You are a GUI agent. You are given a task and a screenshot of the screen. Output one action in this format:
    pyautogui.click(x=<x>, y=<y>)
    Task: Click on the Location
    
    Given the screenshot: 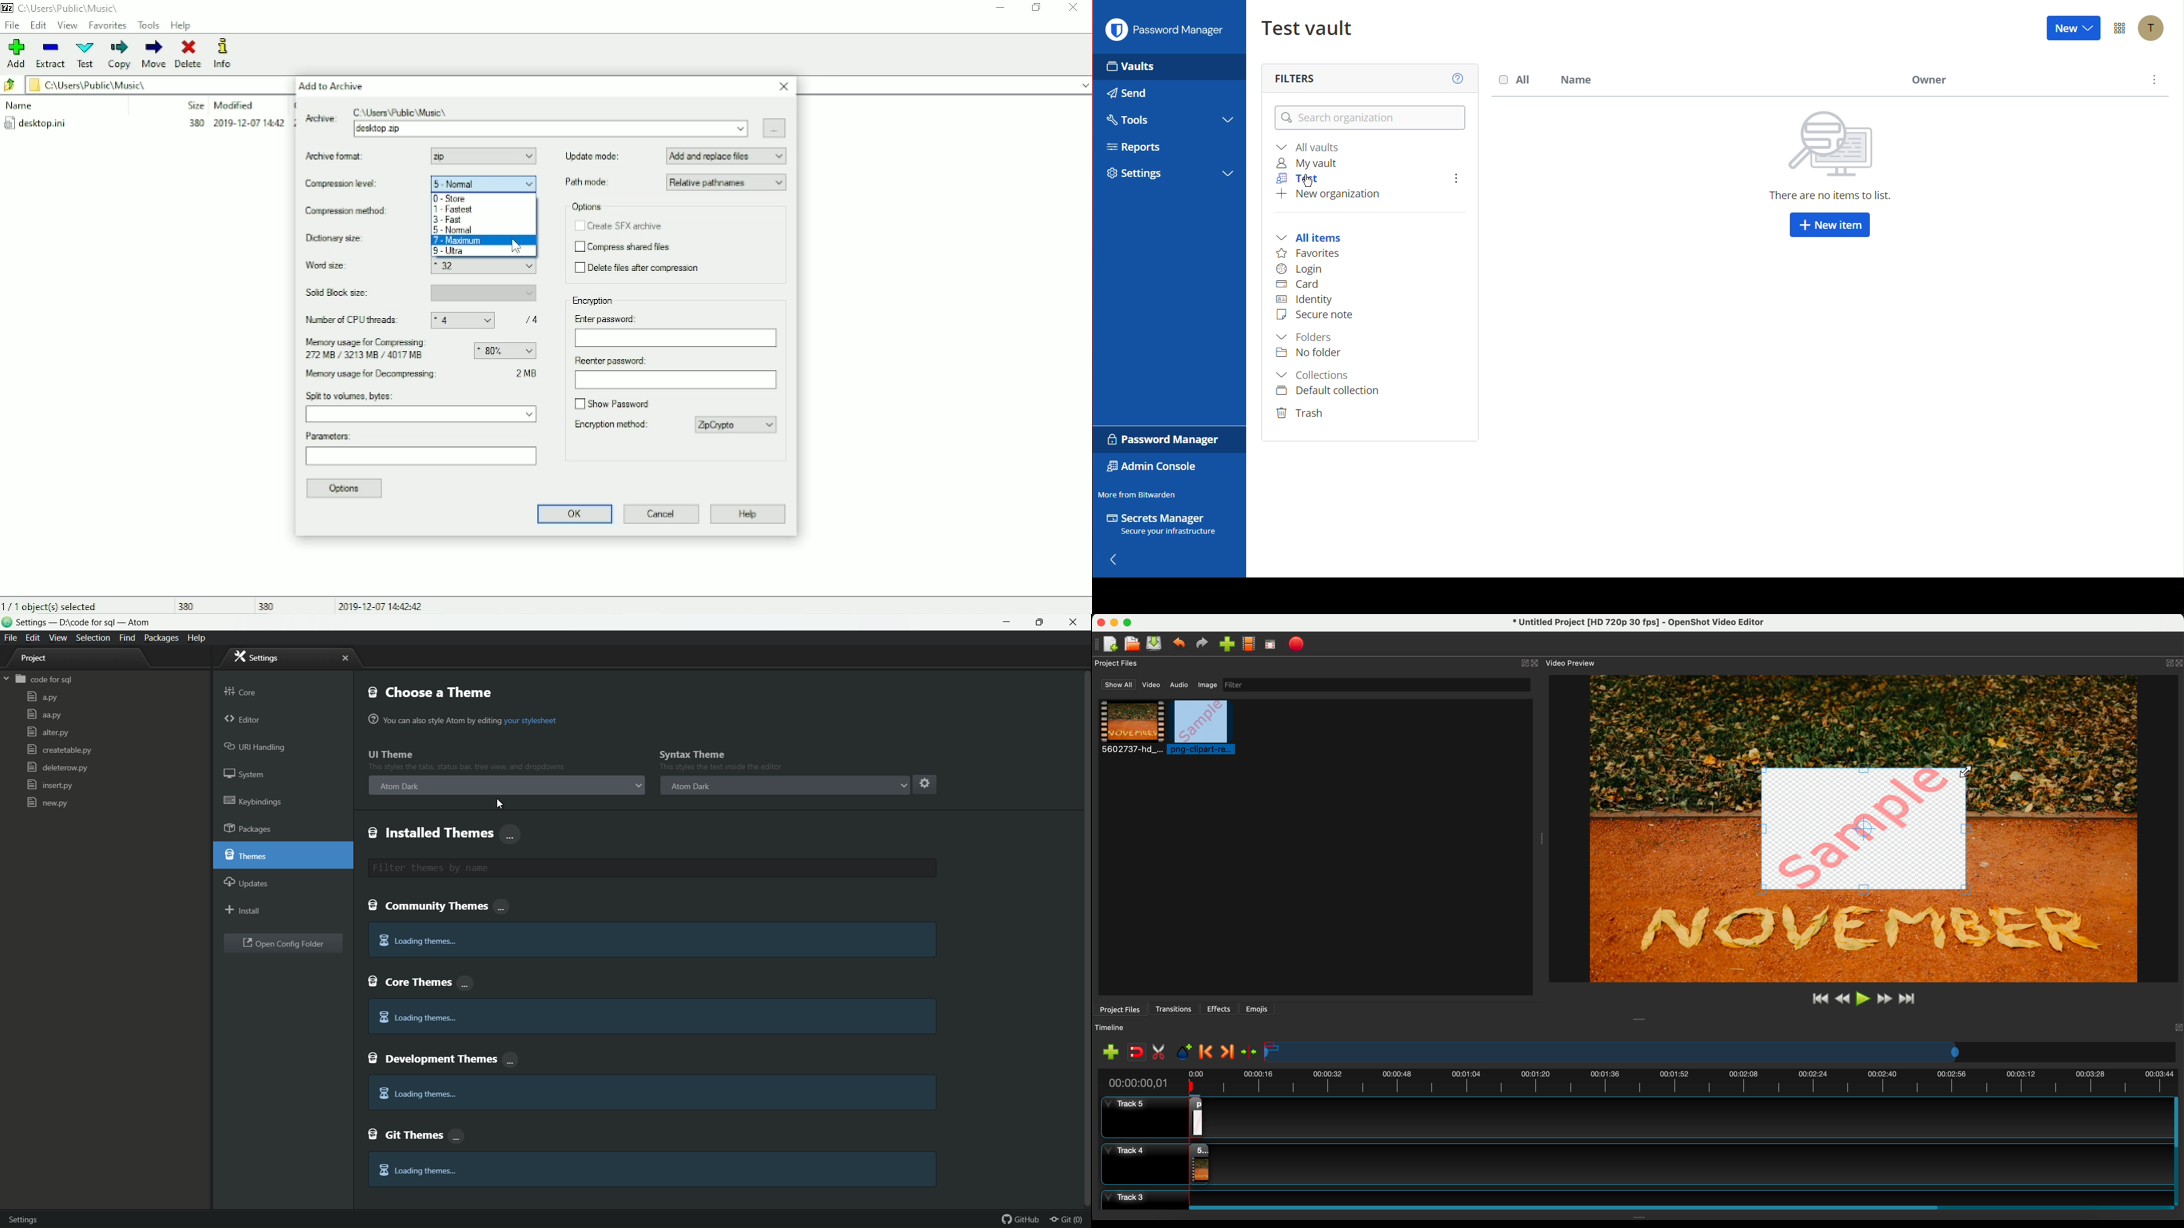 What is the action you would take?
    pyautogui.click(x=65, y=8)
    